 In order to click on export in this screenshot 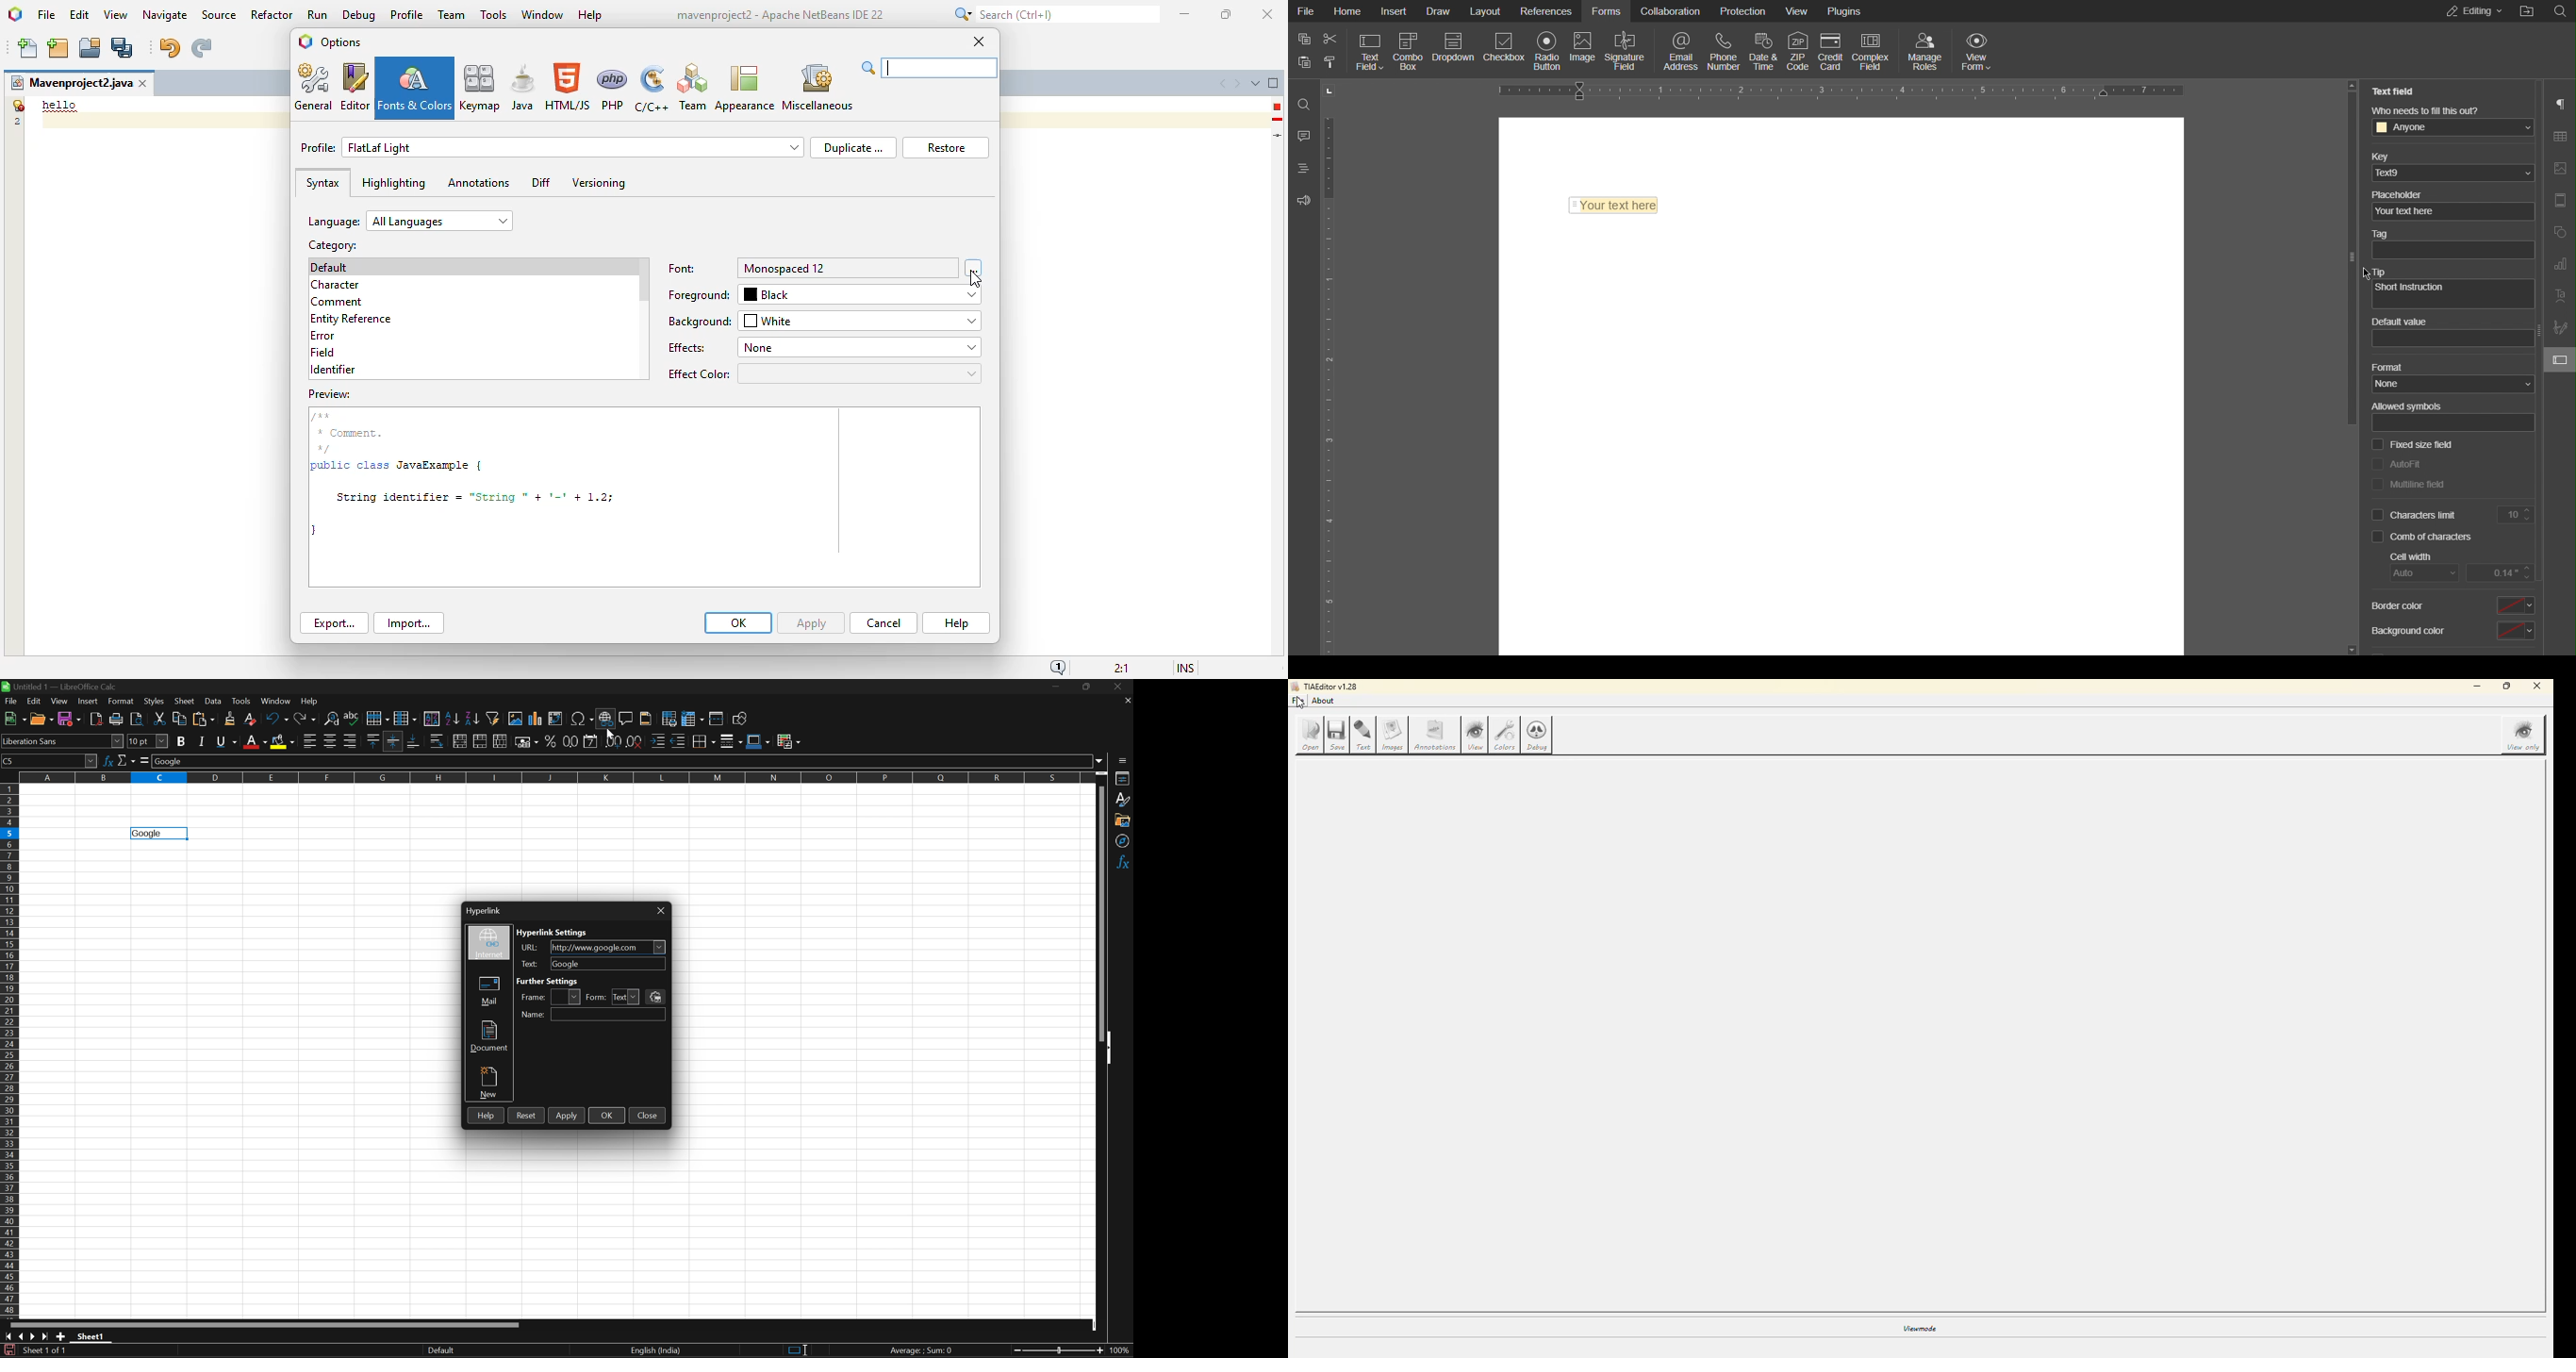, I will do `click(335, 622)`.